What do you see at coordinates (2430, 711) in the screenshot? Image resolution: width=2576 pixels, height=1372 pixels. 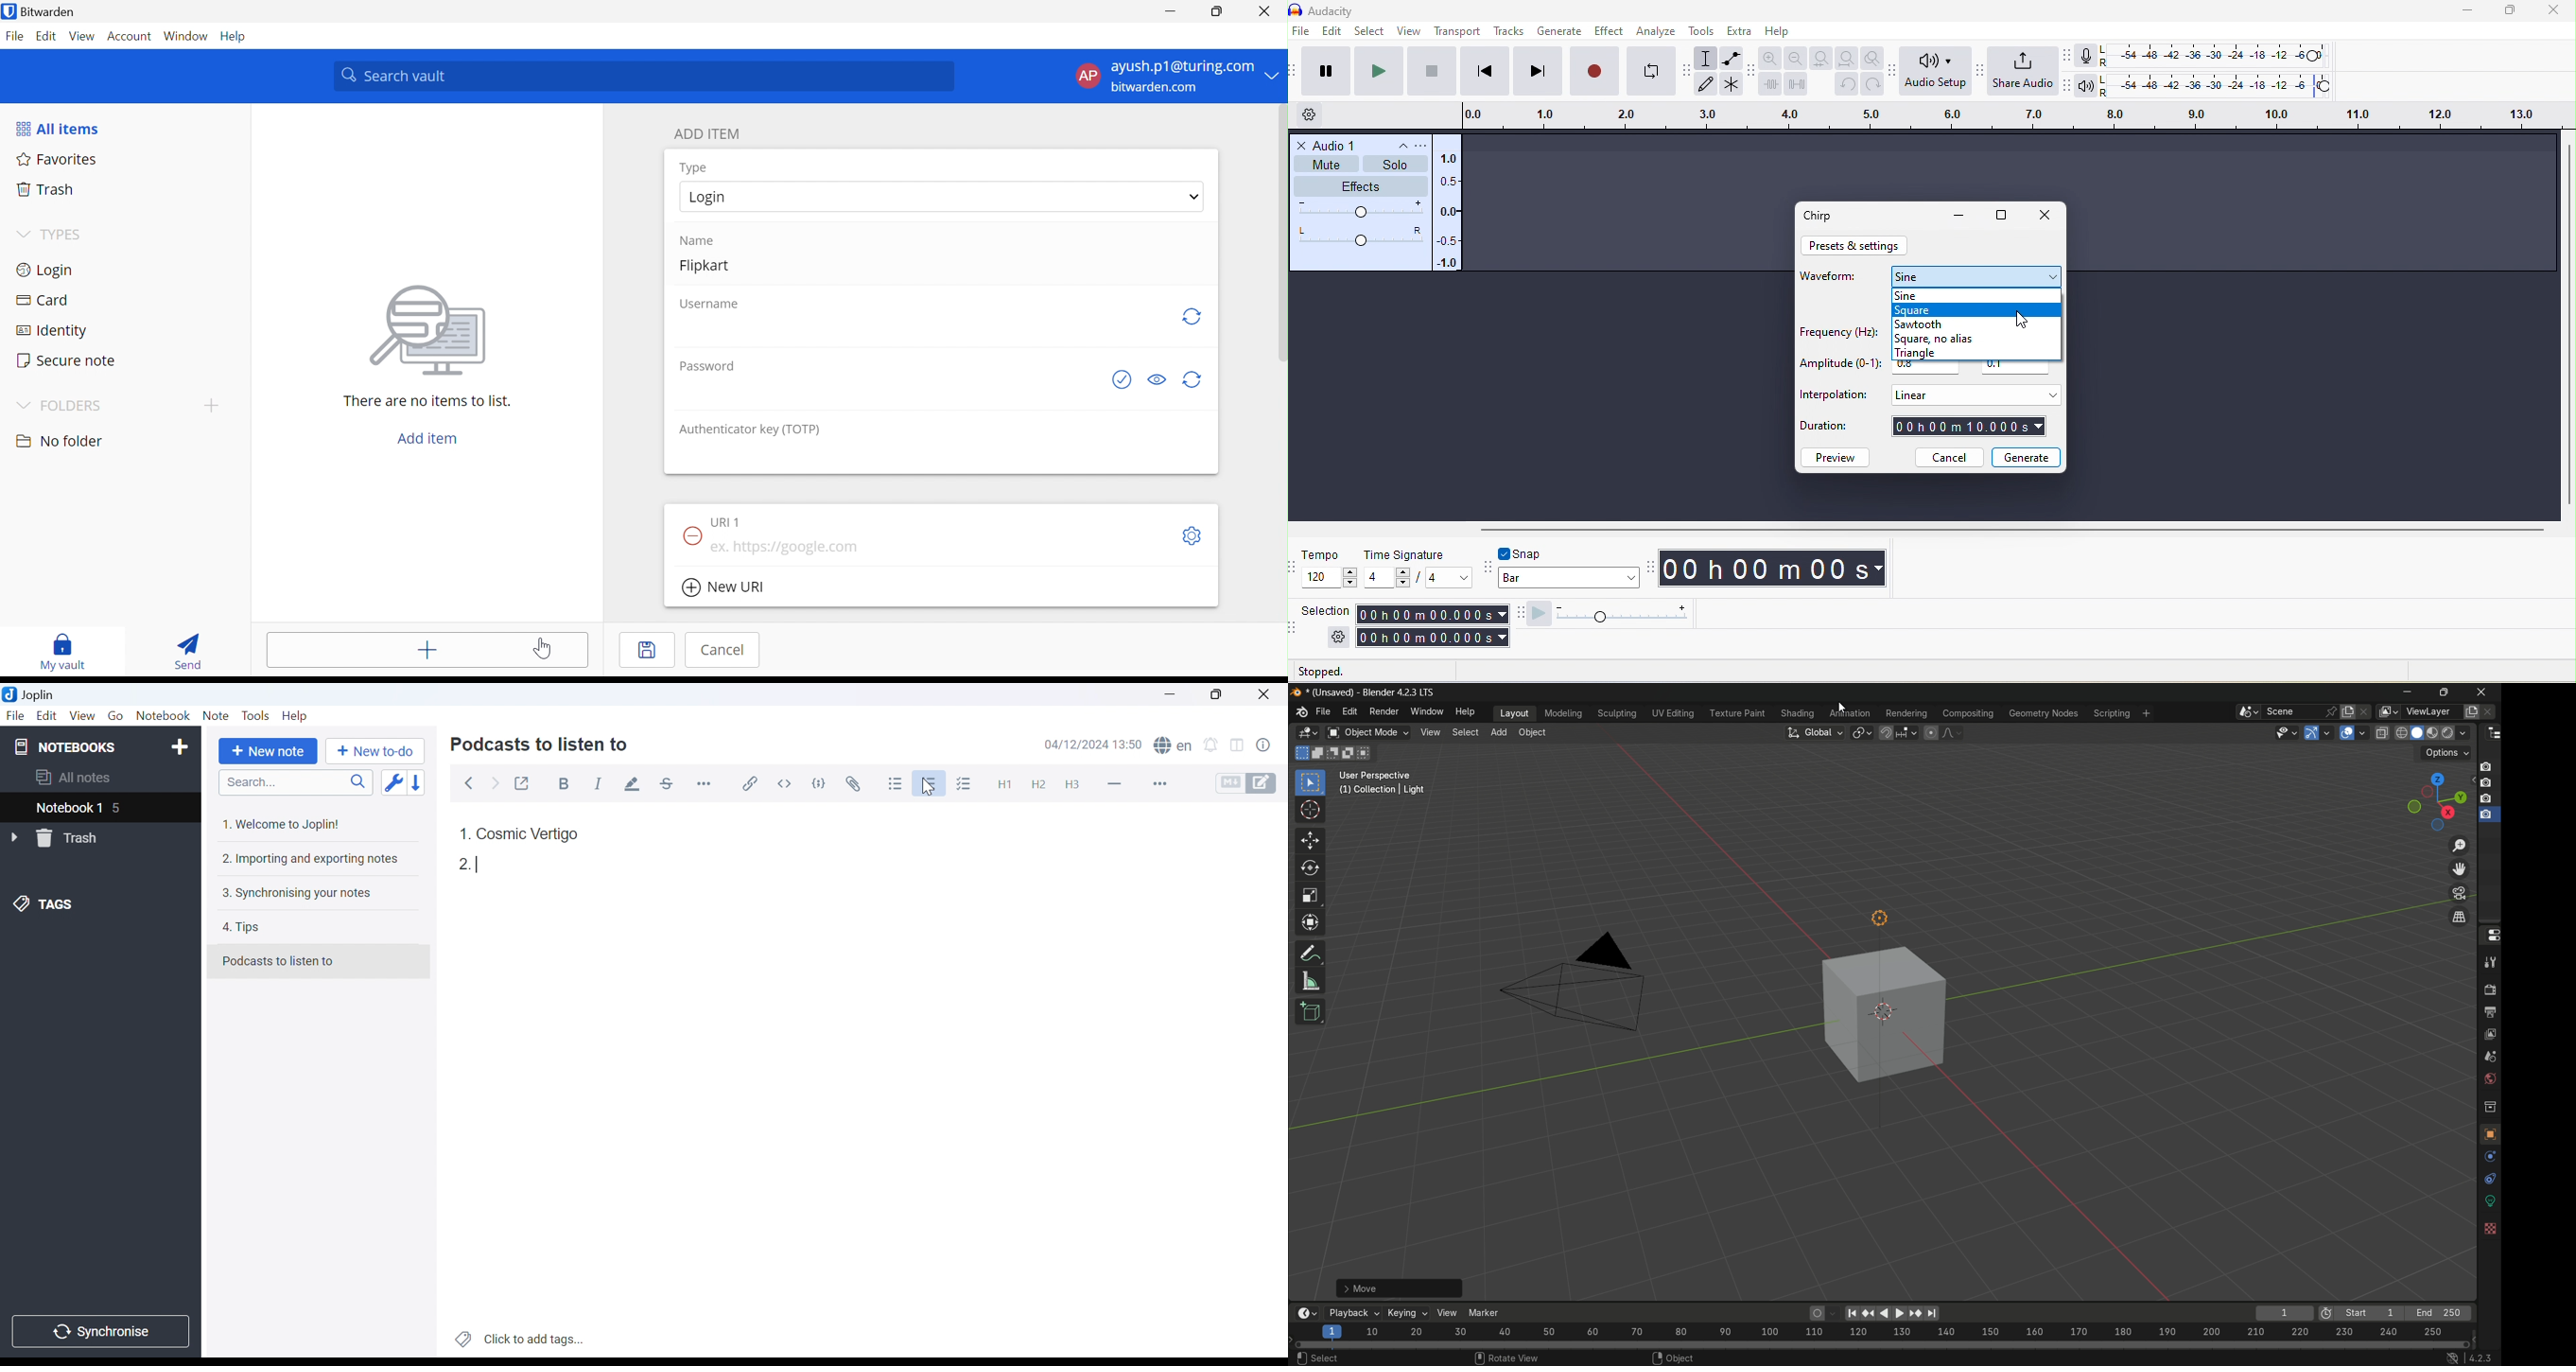 I see `view layer name` at bounding box center [2430, 711].